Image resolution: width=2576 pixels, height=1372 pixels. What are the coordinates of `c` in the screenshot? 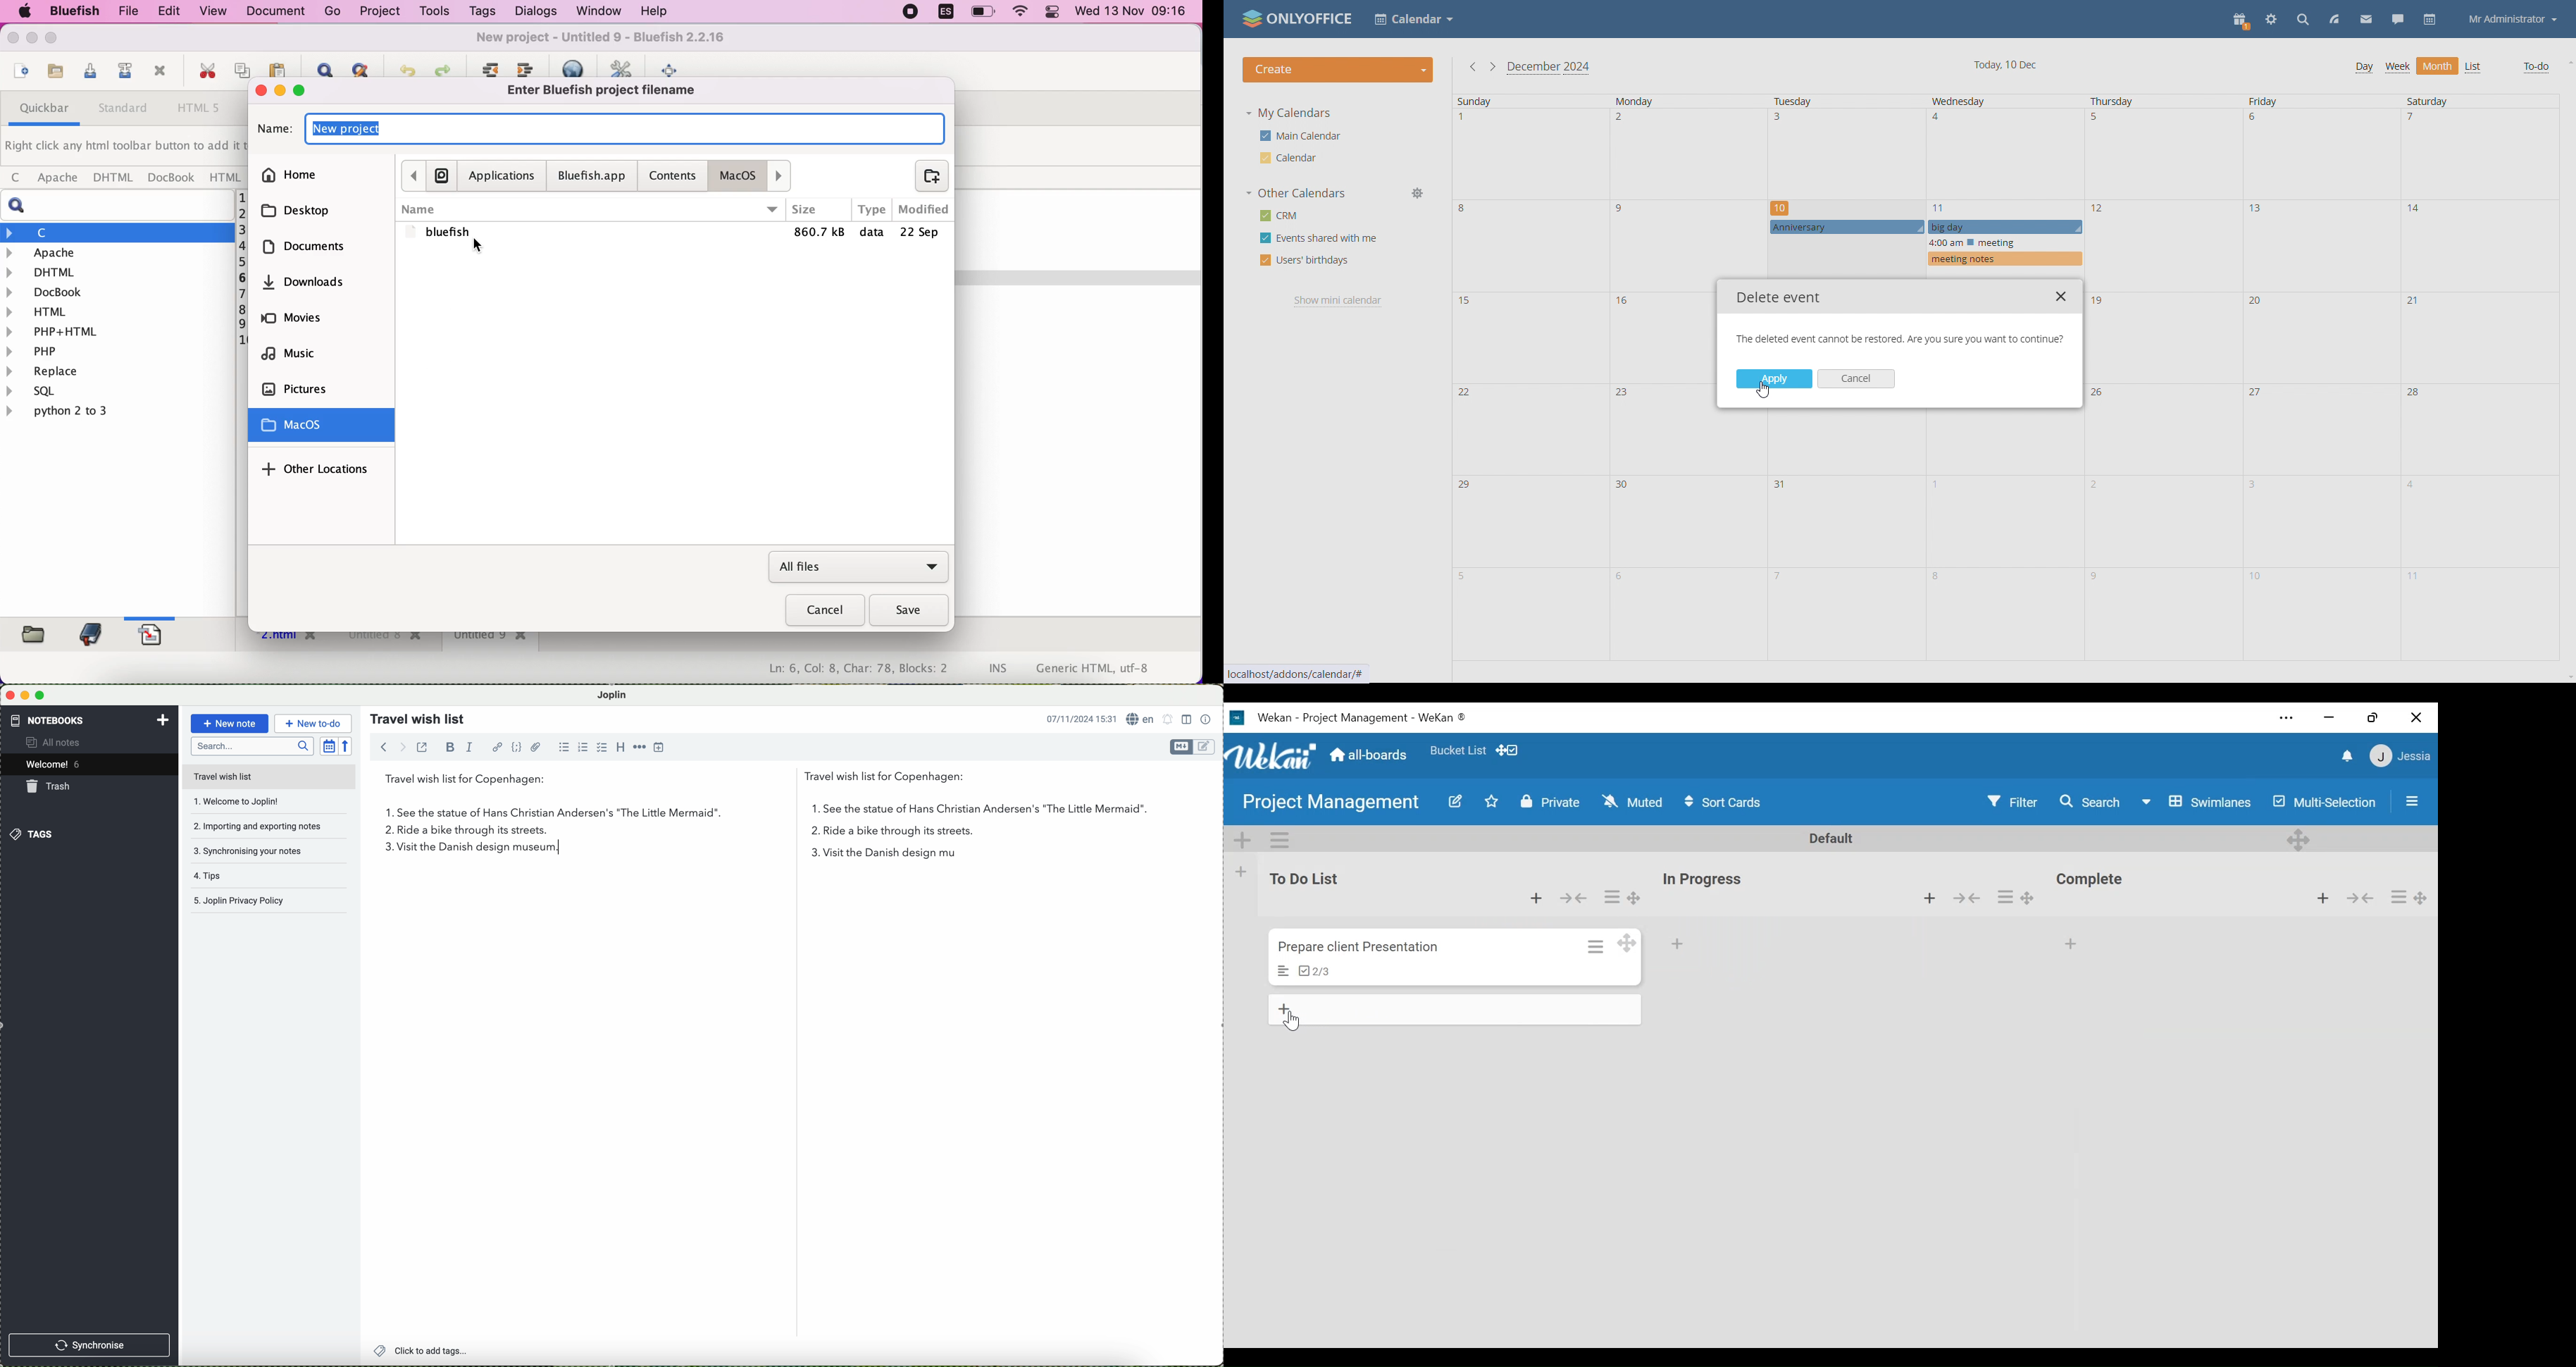 It's located at (118, 232).